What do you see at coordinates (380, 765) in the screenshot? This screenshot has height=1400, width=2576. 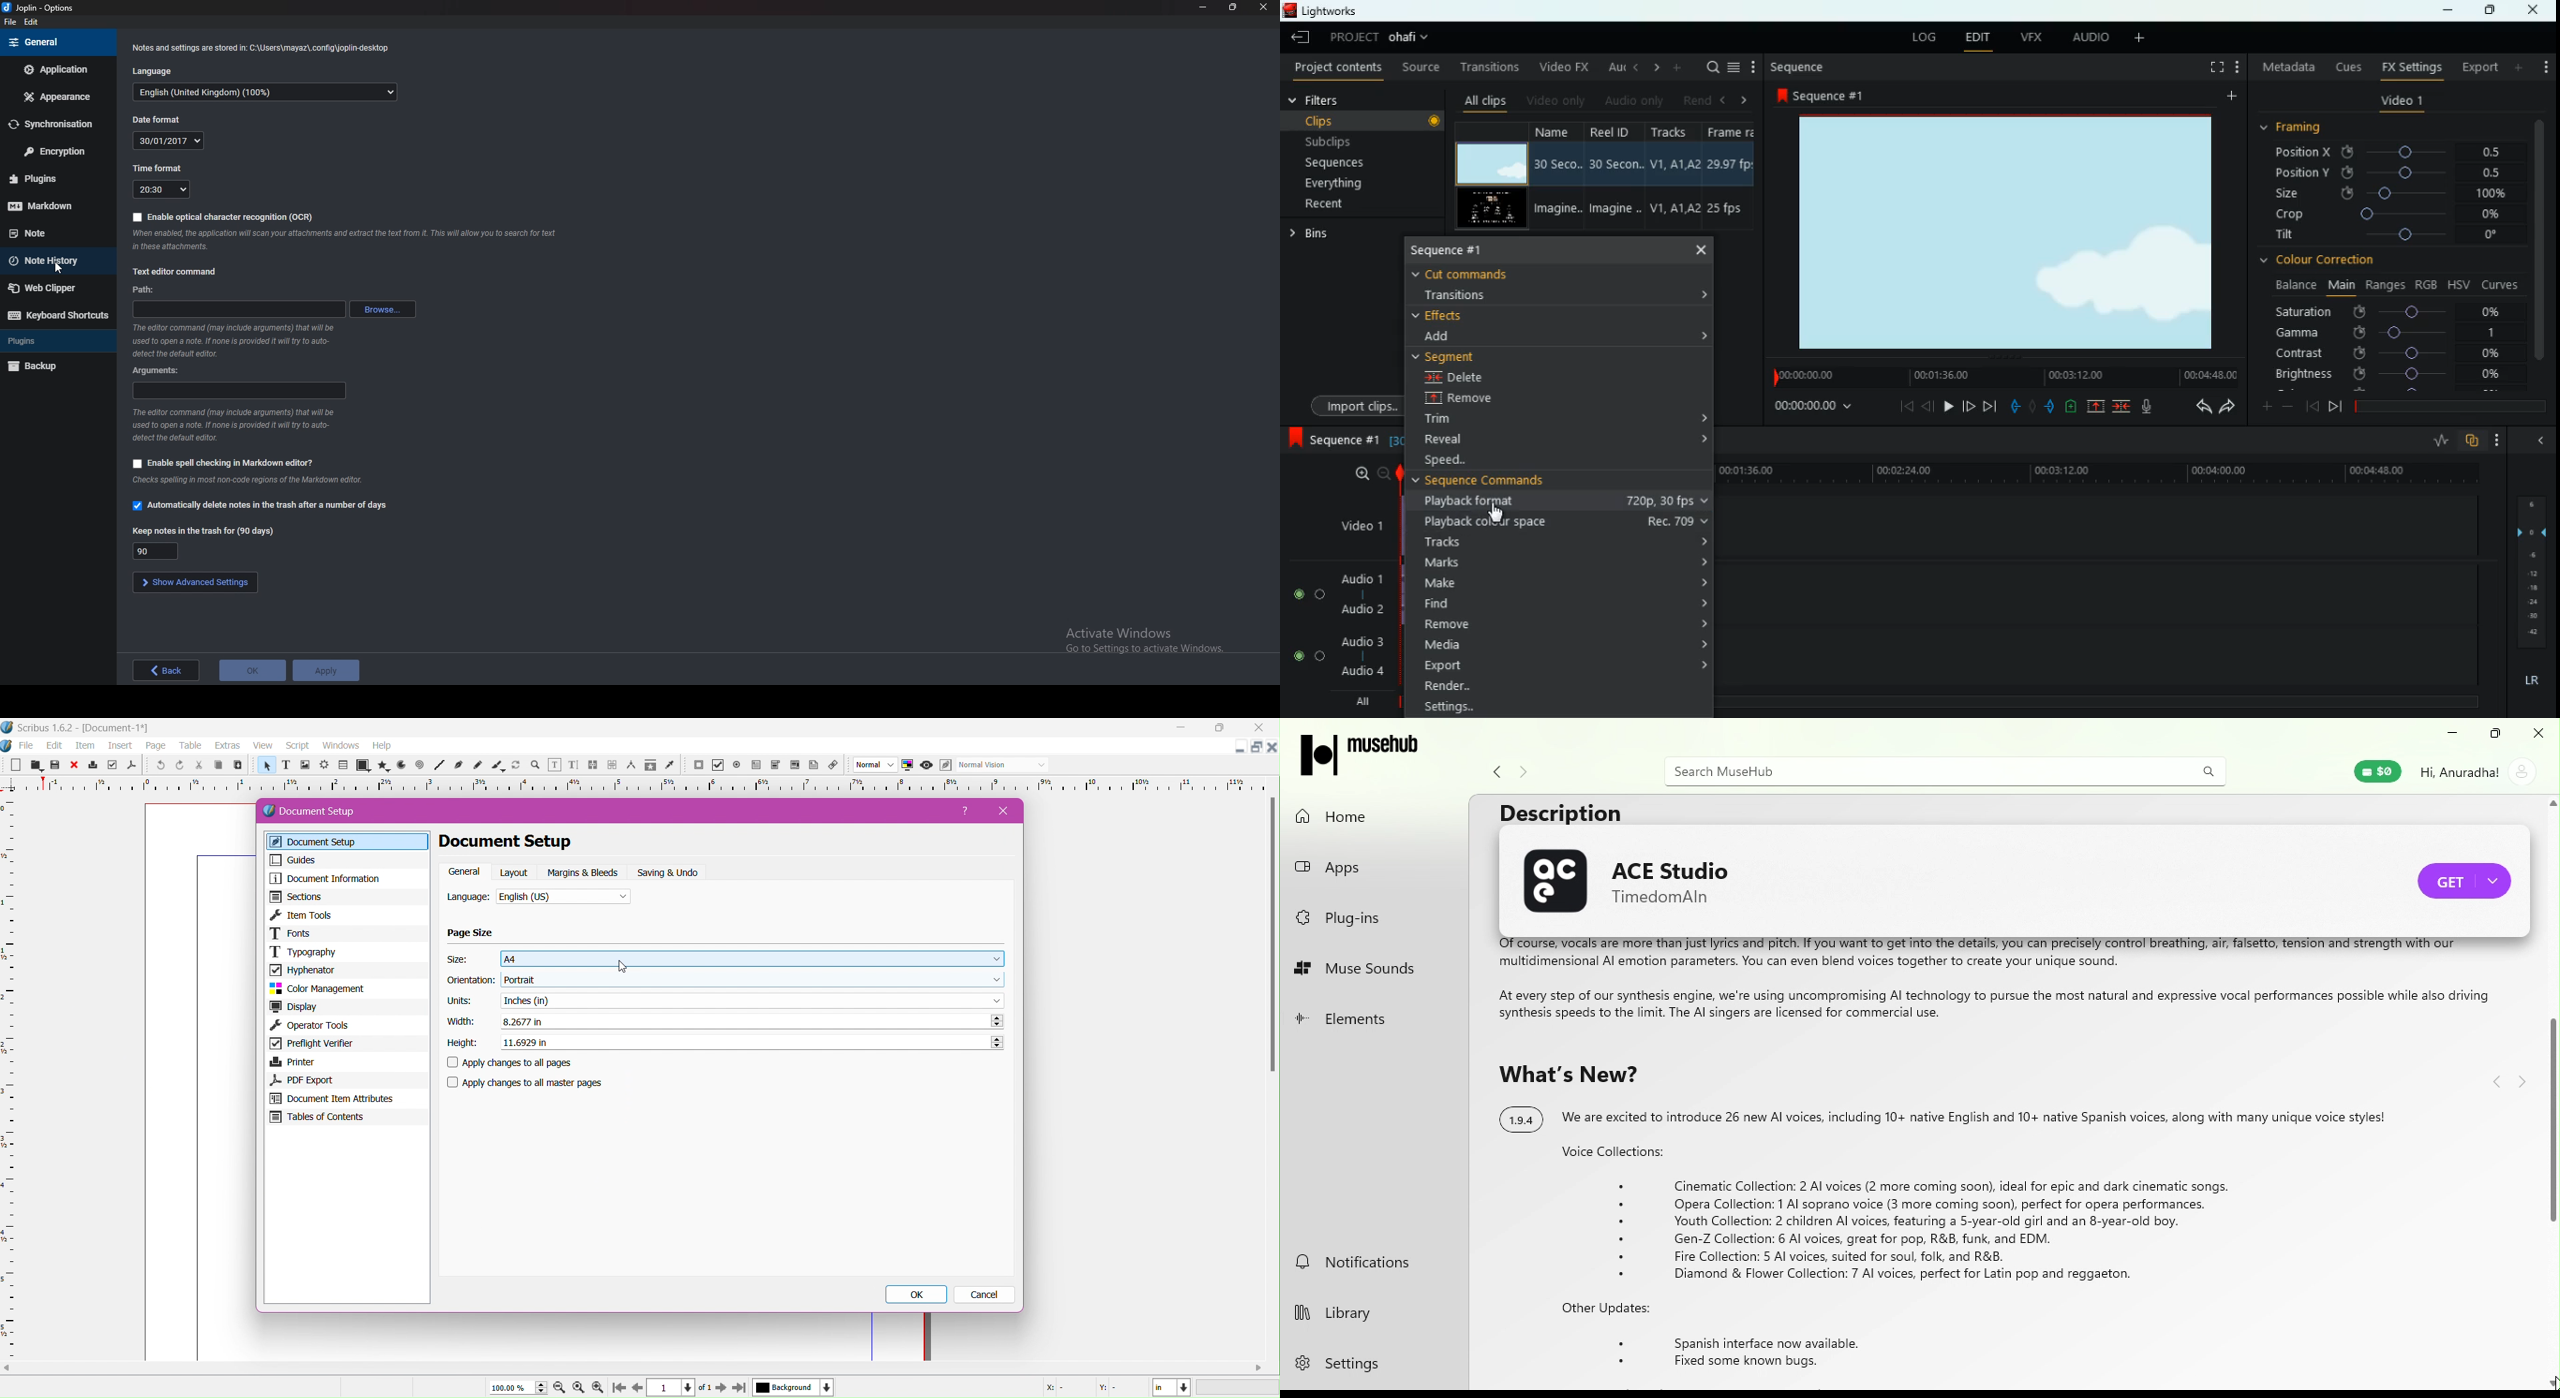 I see `polygon` at bounding box center [380, 765].